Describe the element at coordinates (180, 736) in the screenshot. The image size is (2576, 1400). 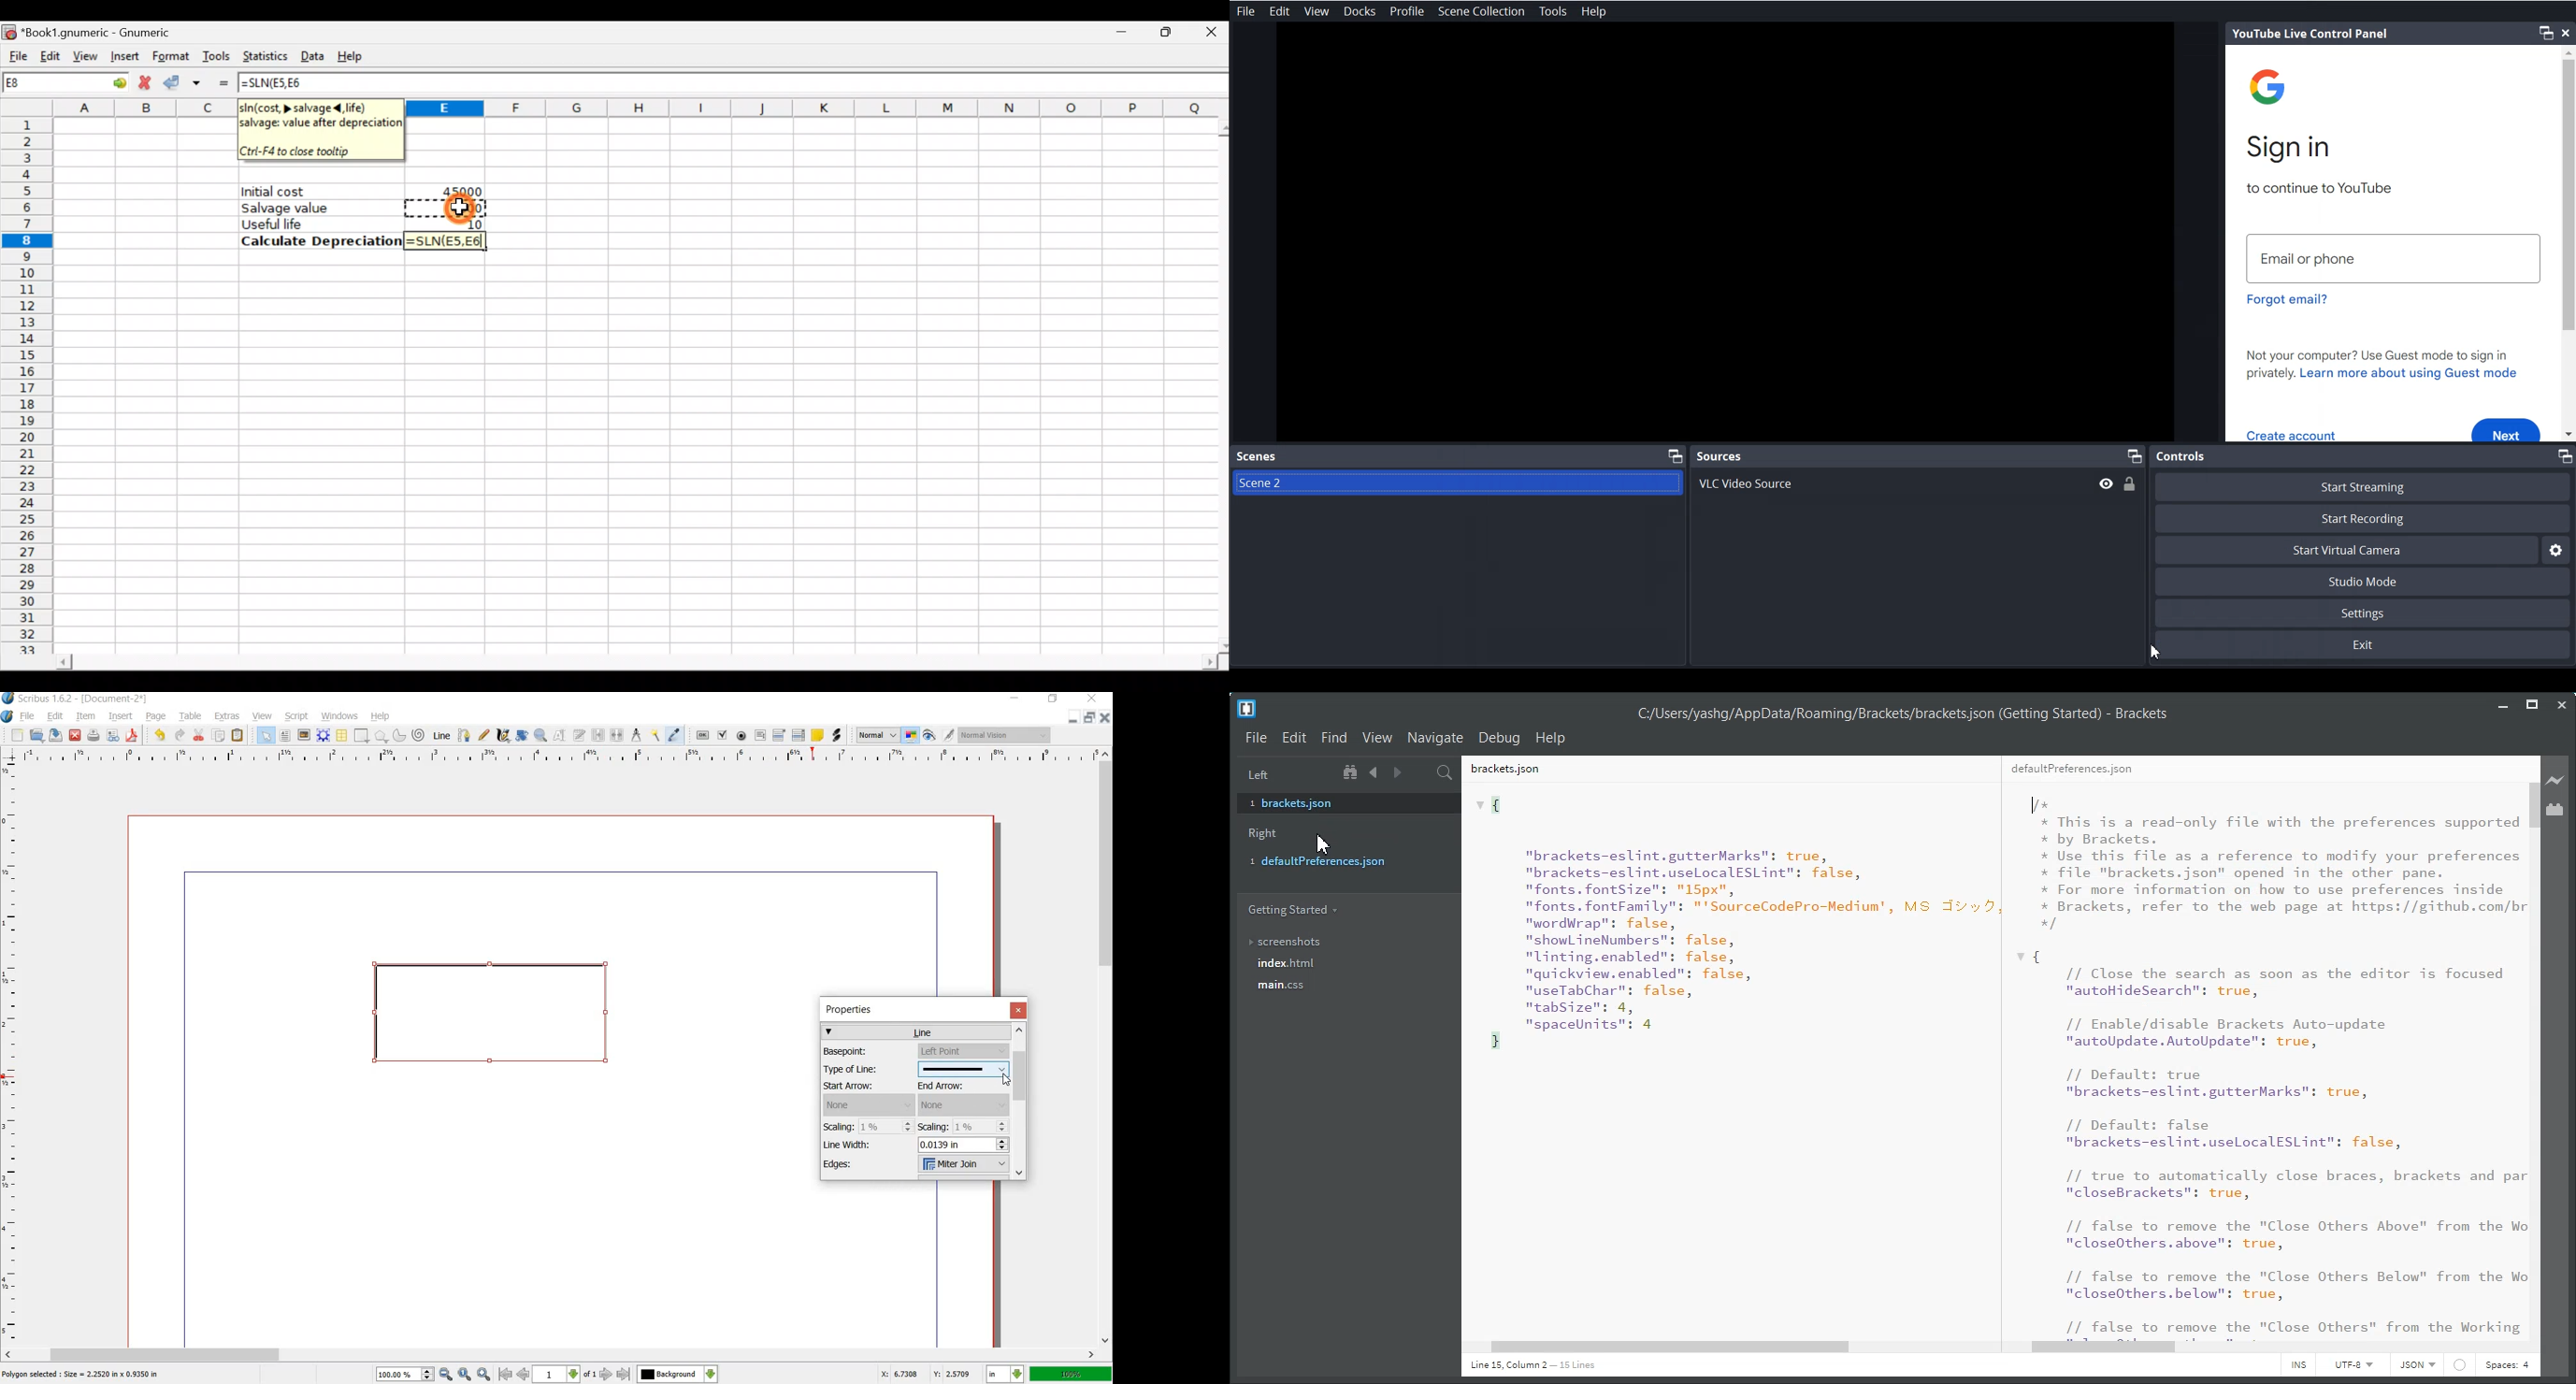
I see `REDO` at that location.